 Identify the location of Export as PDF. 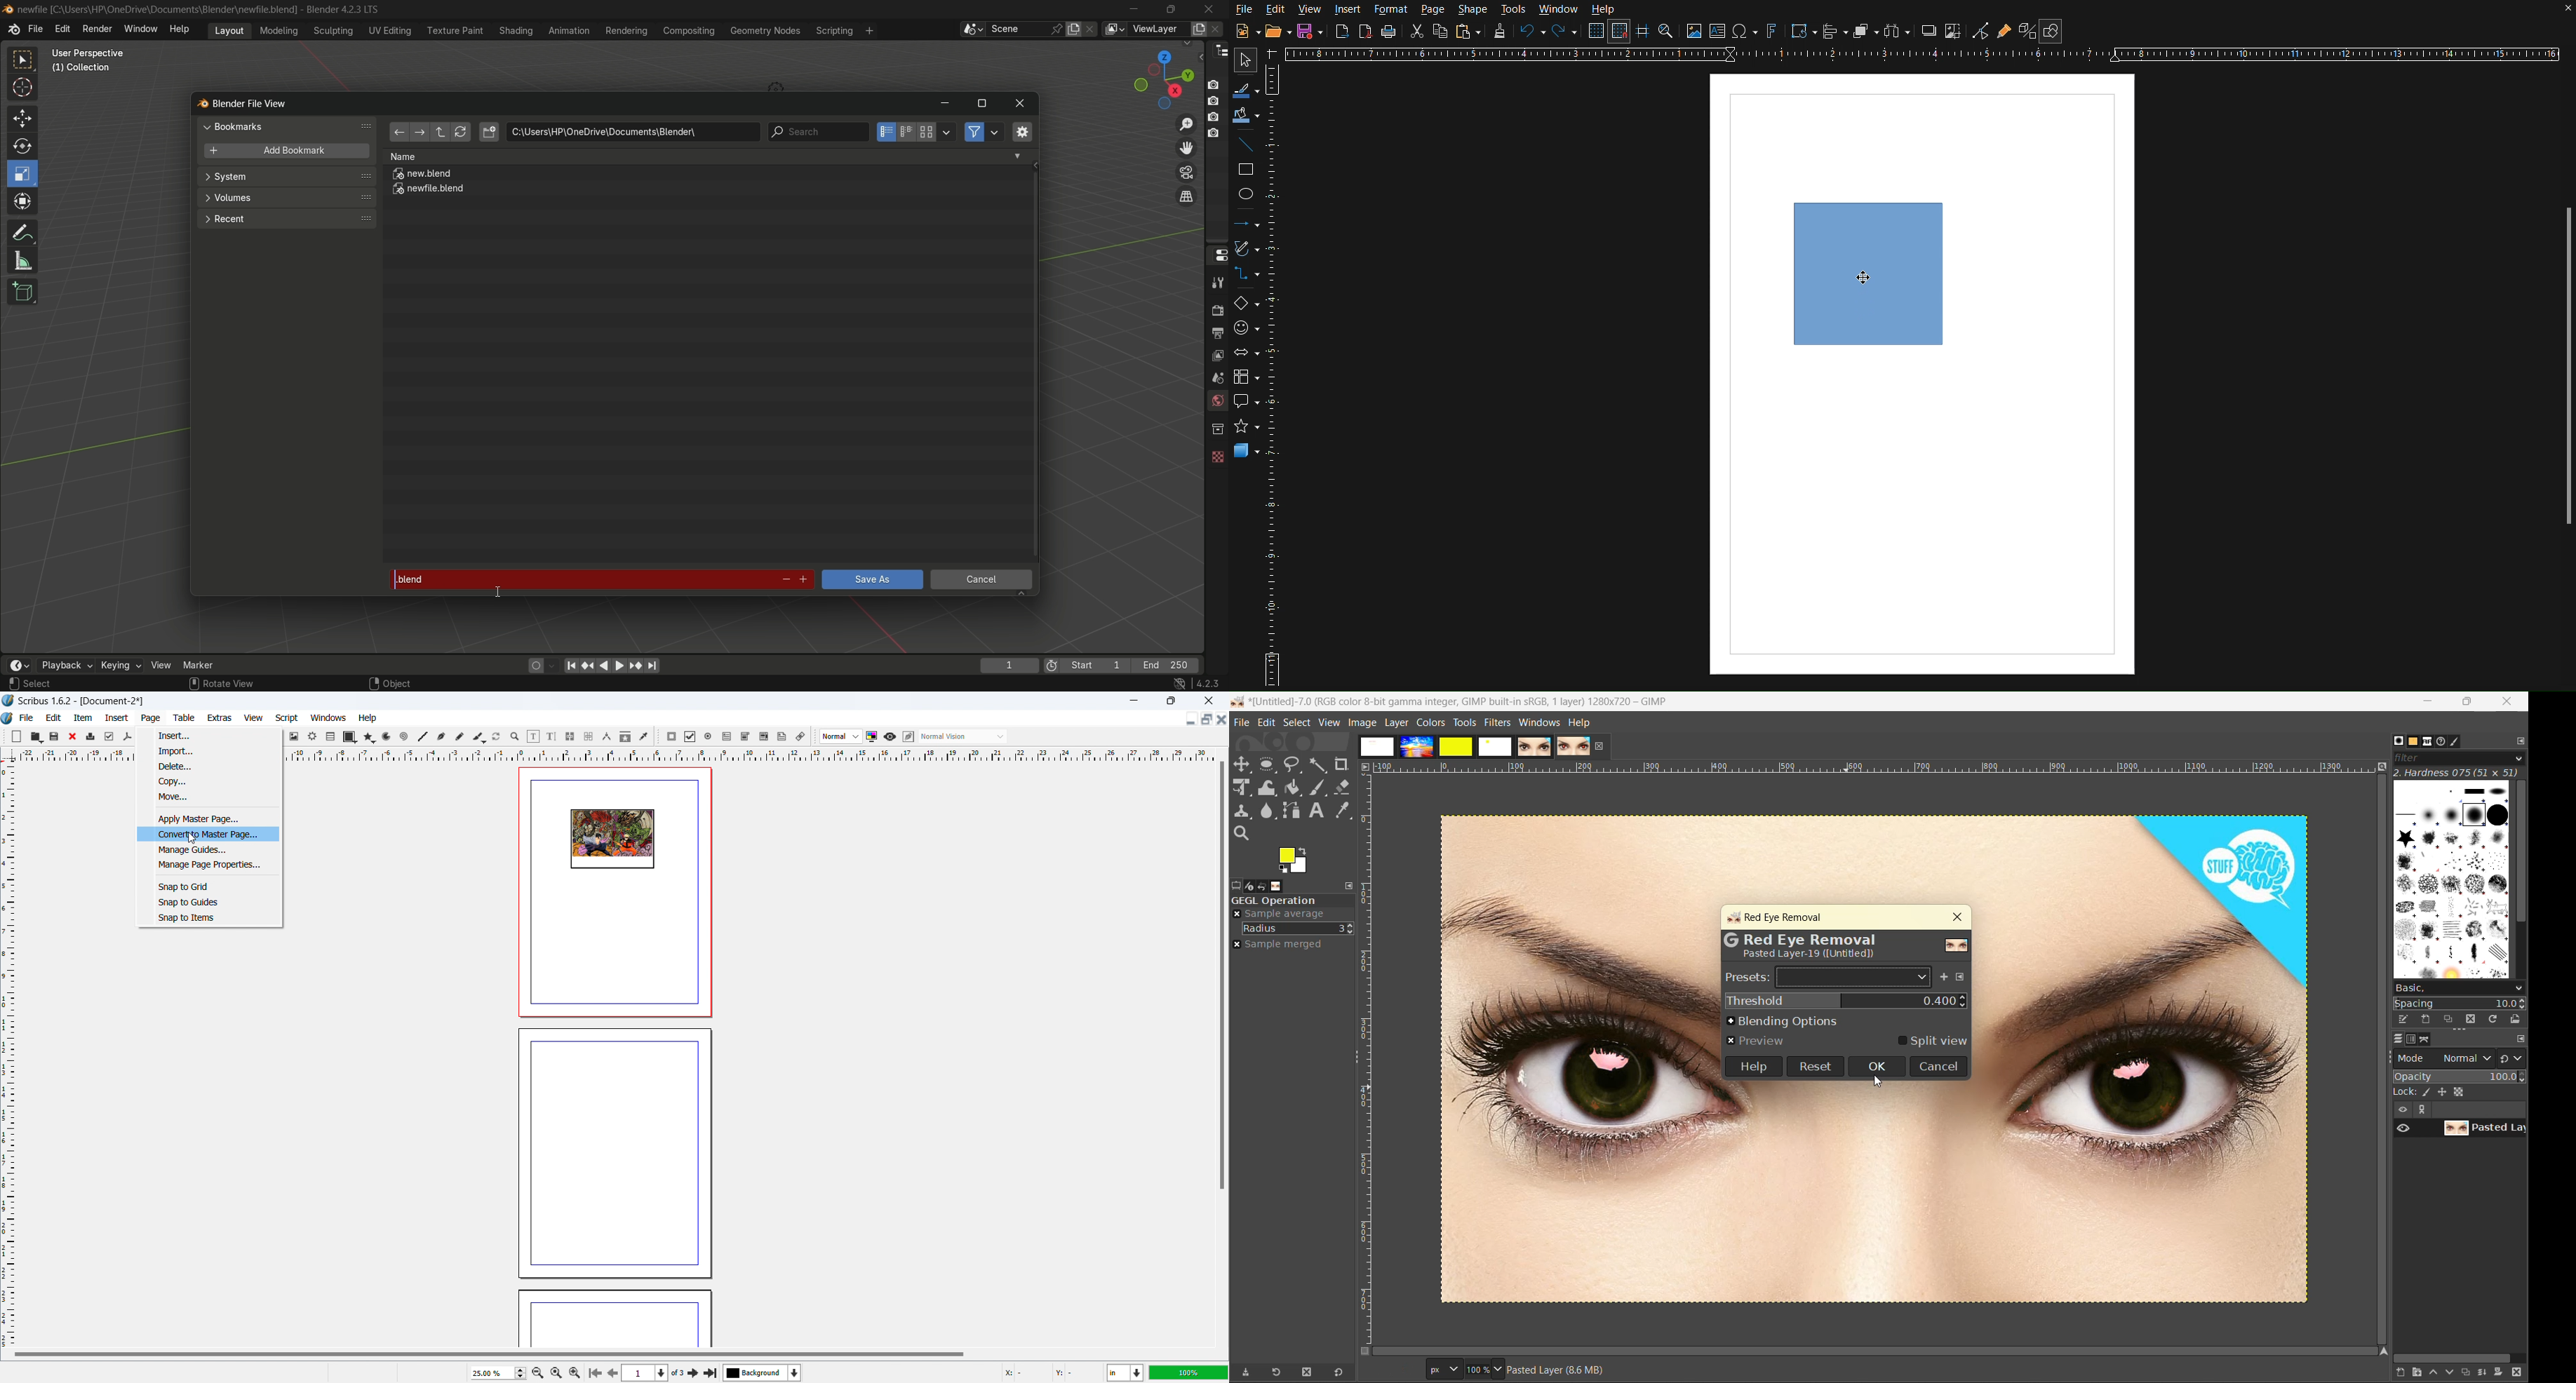
(1367, 34).